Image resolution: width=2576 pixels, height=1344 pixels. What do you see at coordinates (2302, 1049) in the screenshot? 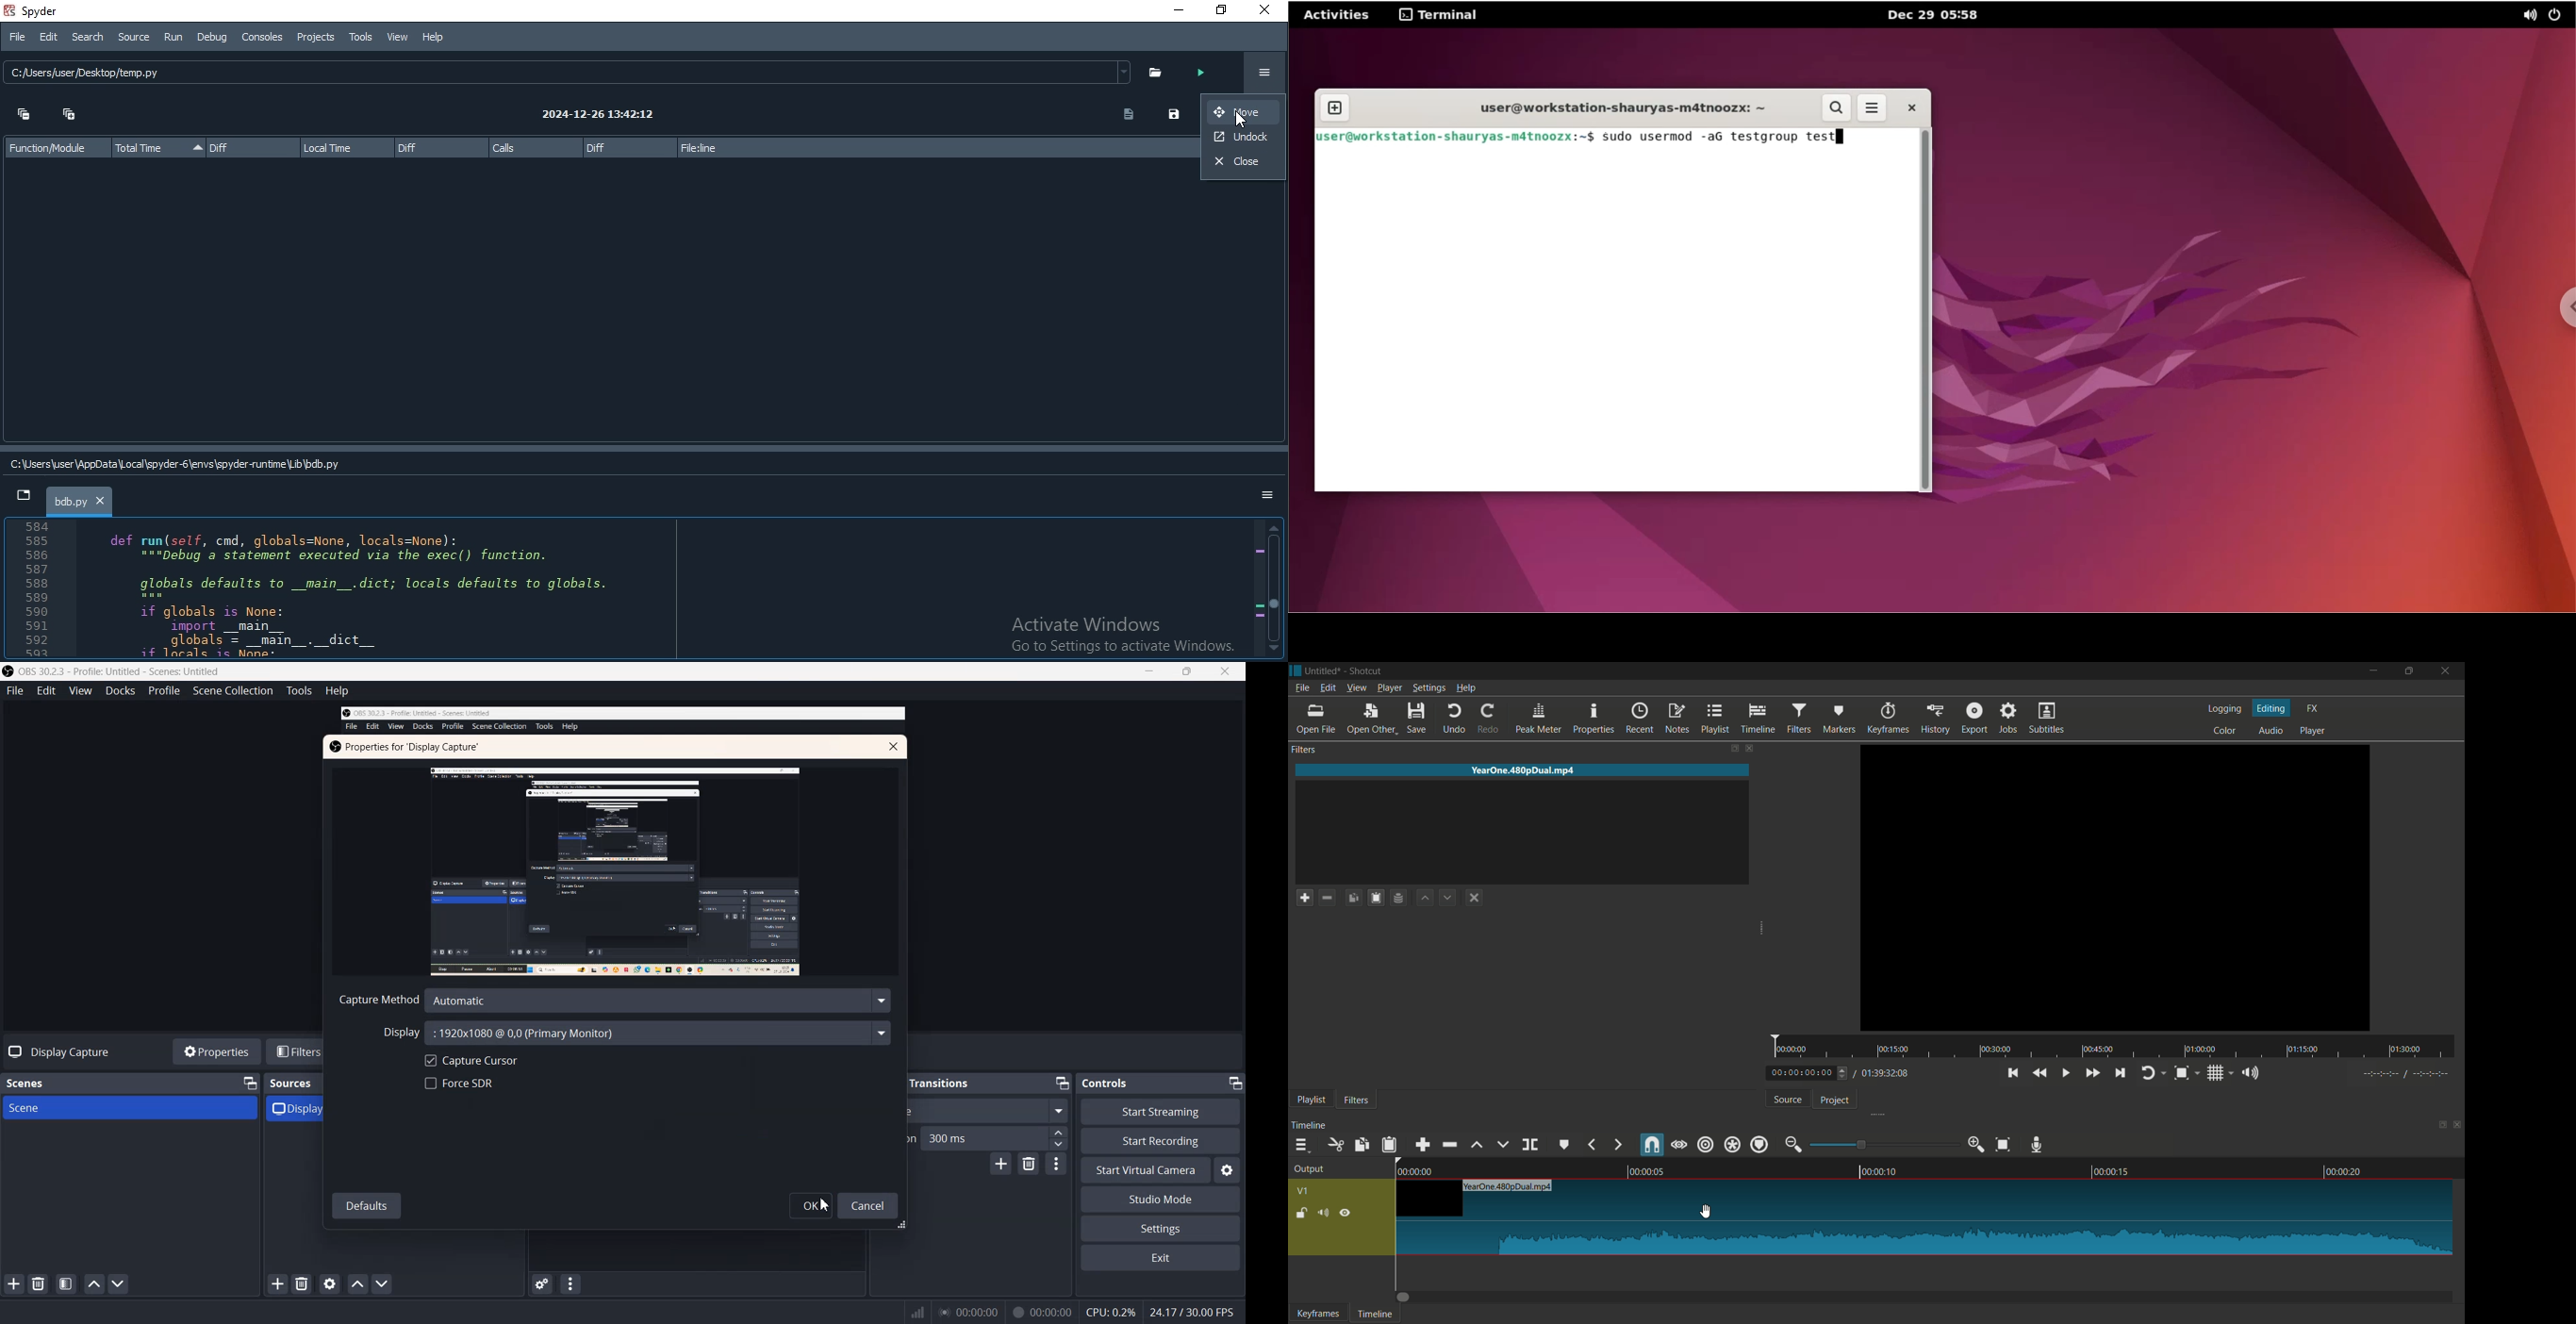
I see `01:15:00` at bounding box center [2302, 1049].